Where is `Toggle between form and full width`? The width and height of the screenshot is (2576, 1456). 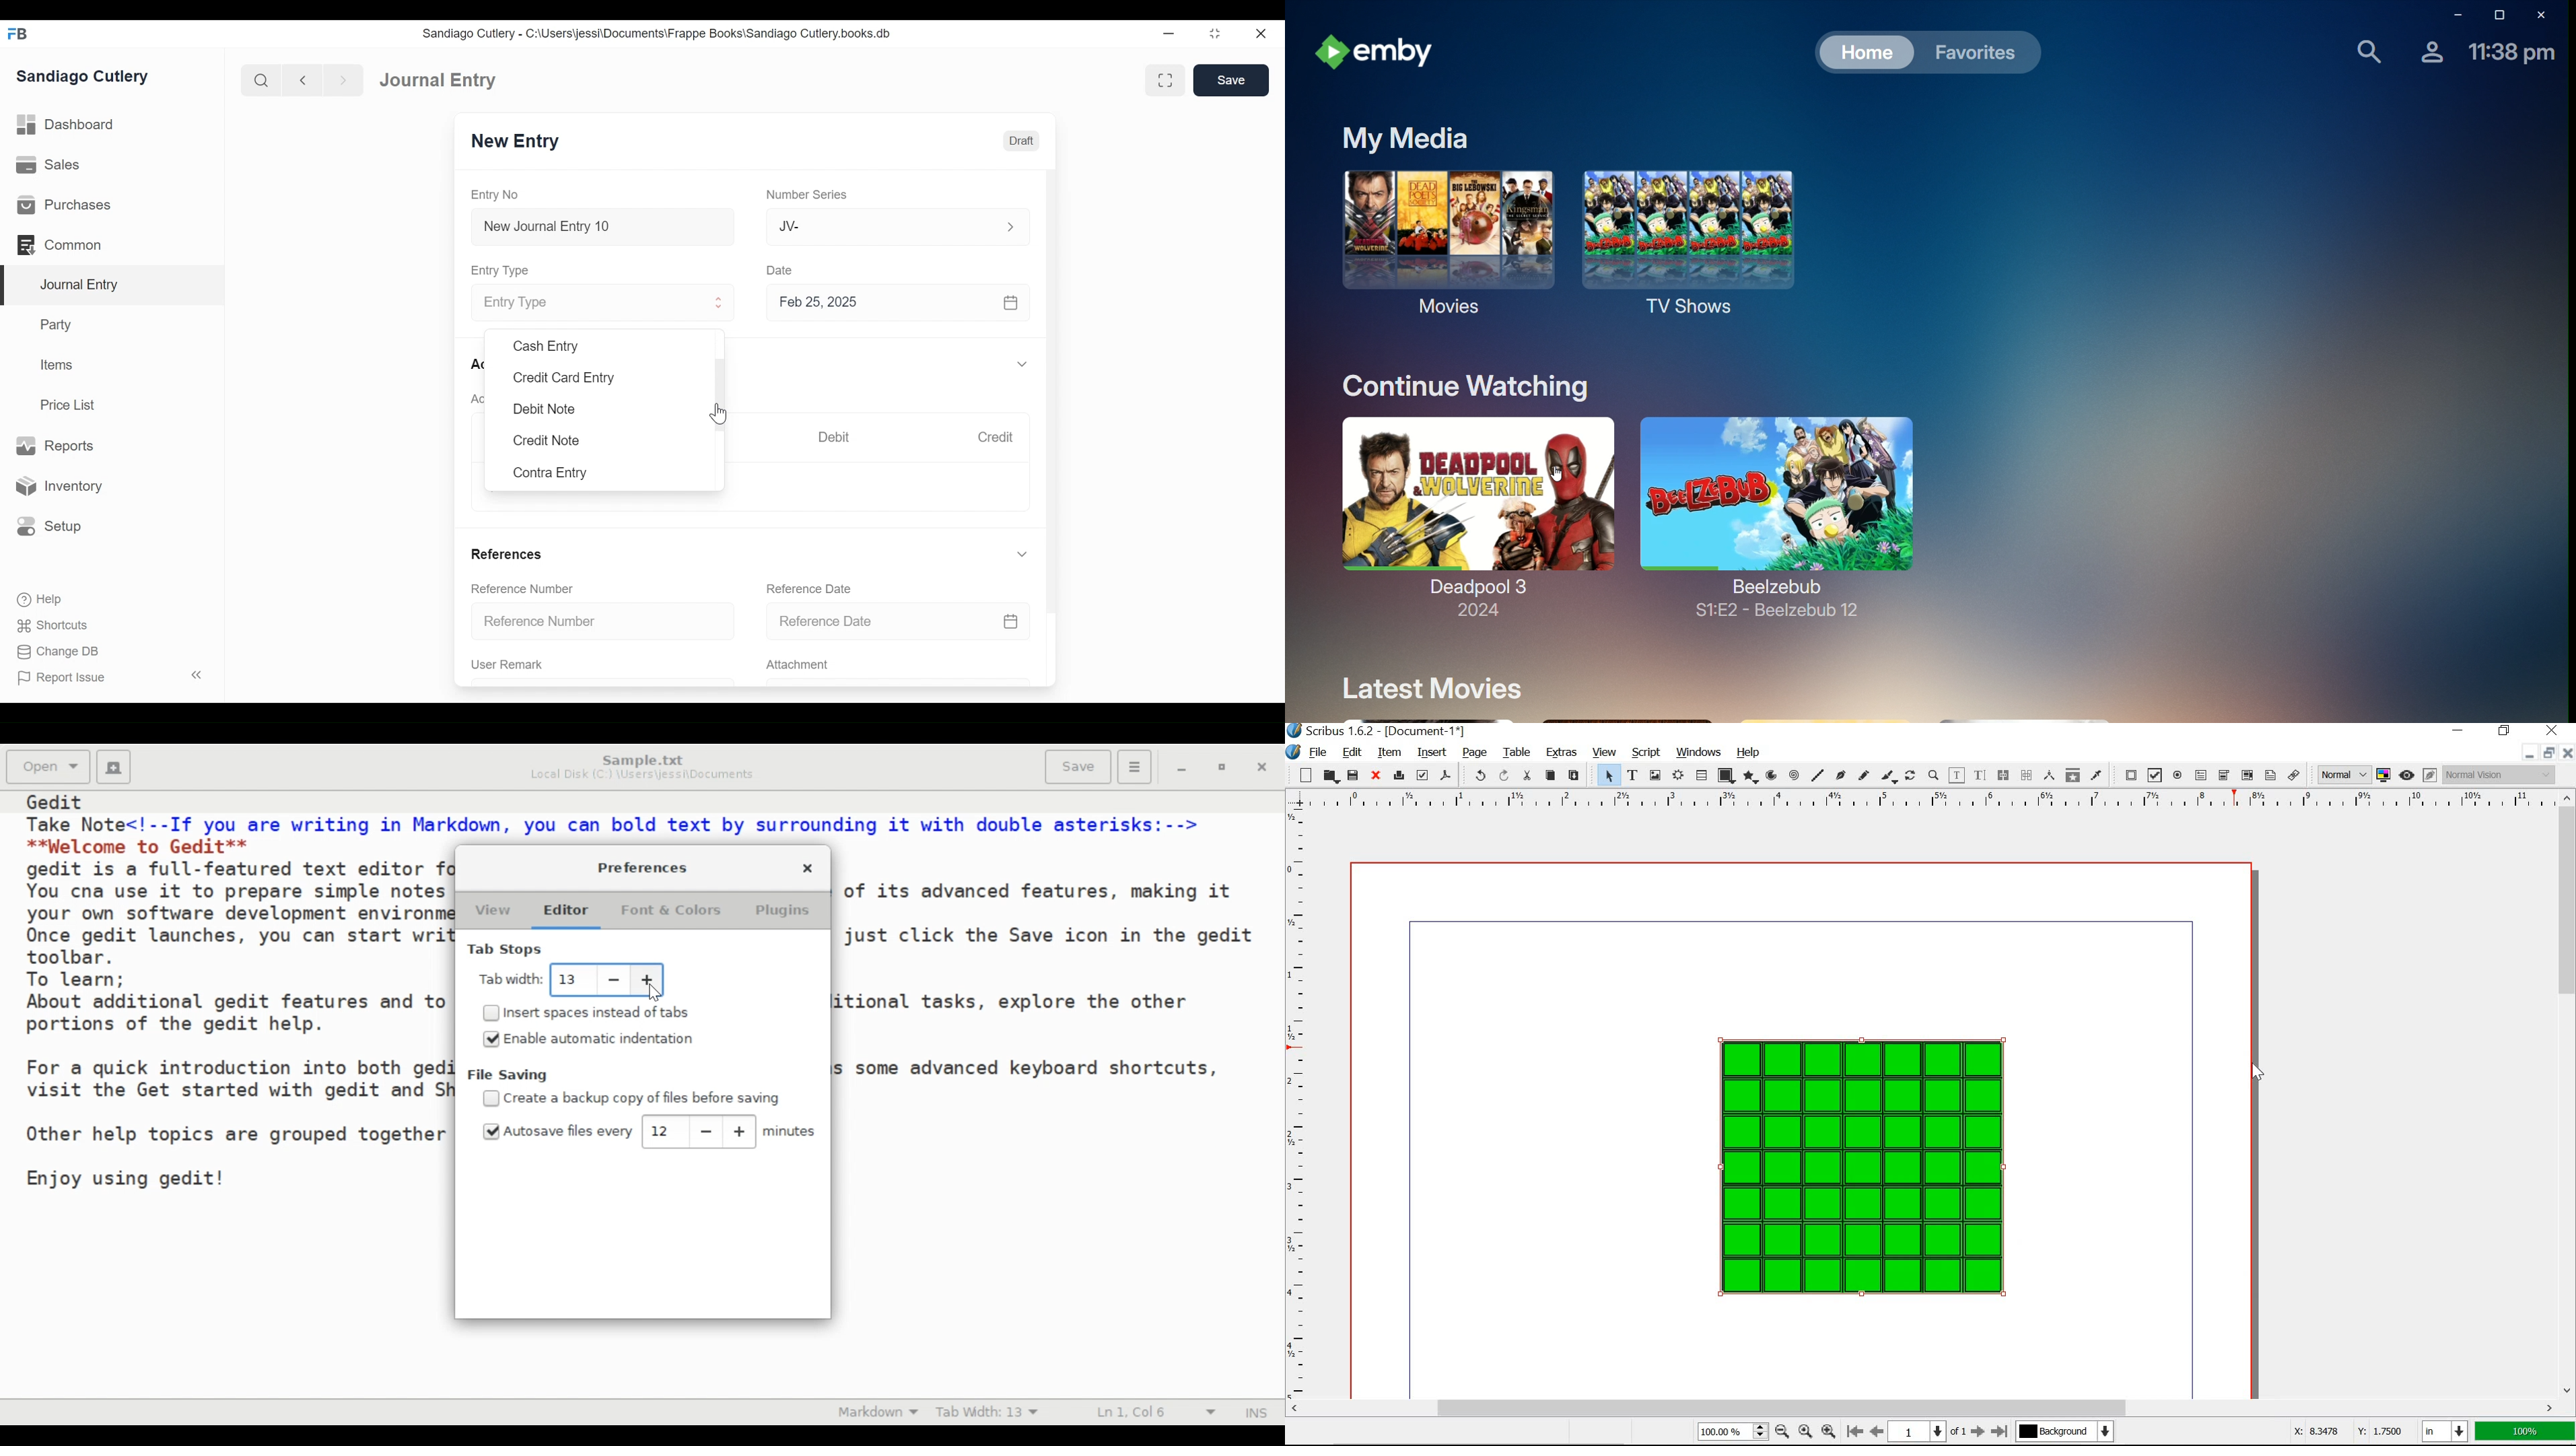 Toggle between form and full width is located at coordinates (1163, 79).